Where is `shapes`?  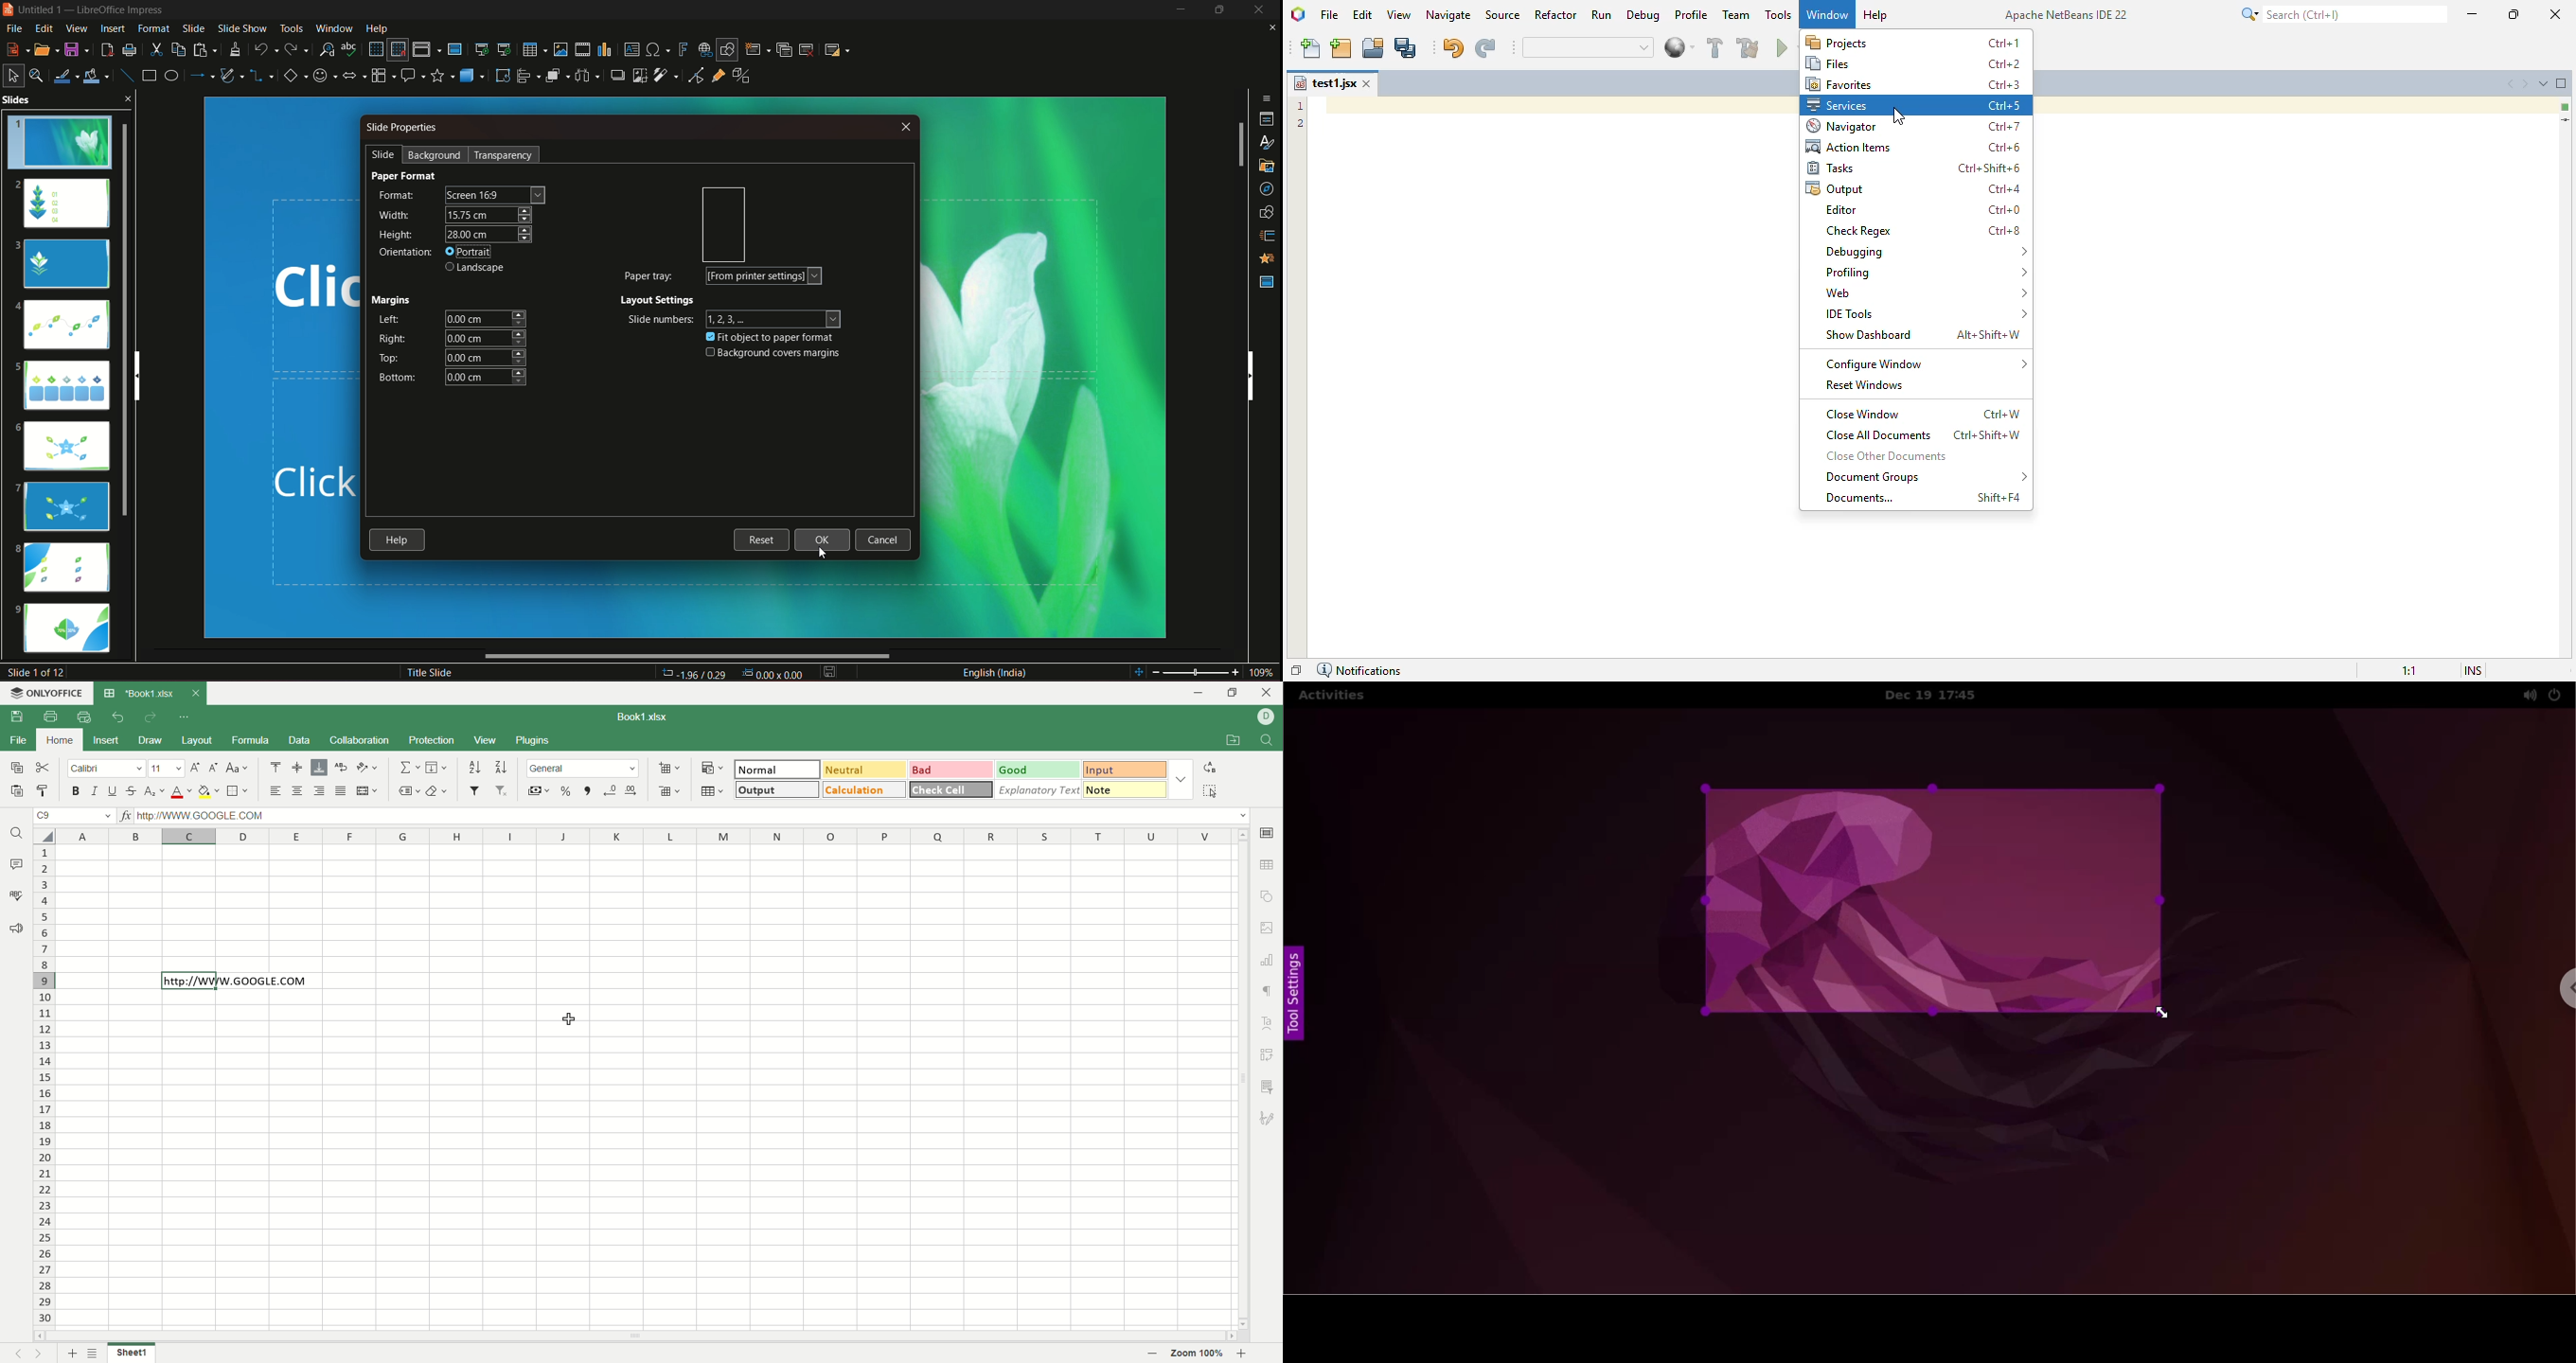
shapes is located at coordinates (1265, 213).